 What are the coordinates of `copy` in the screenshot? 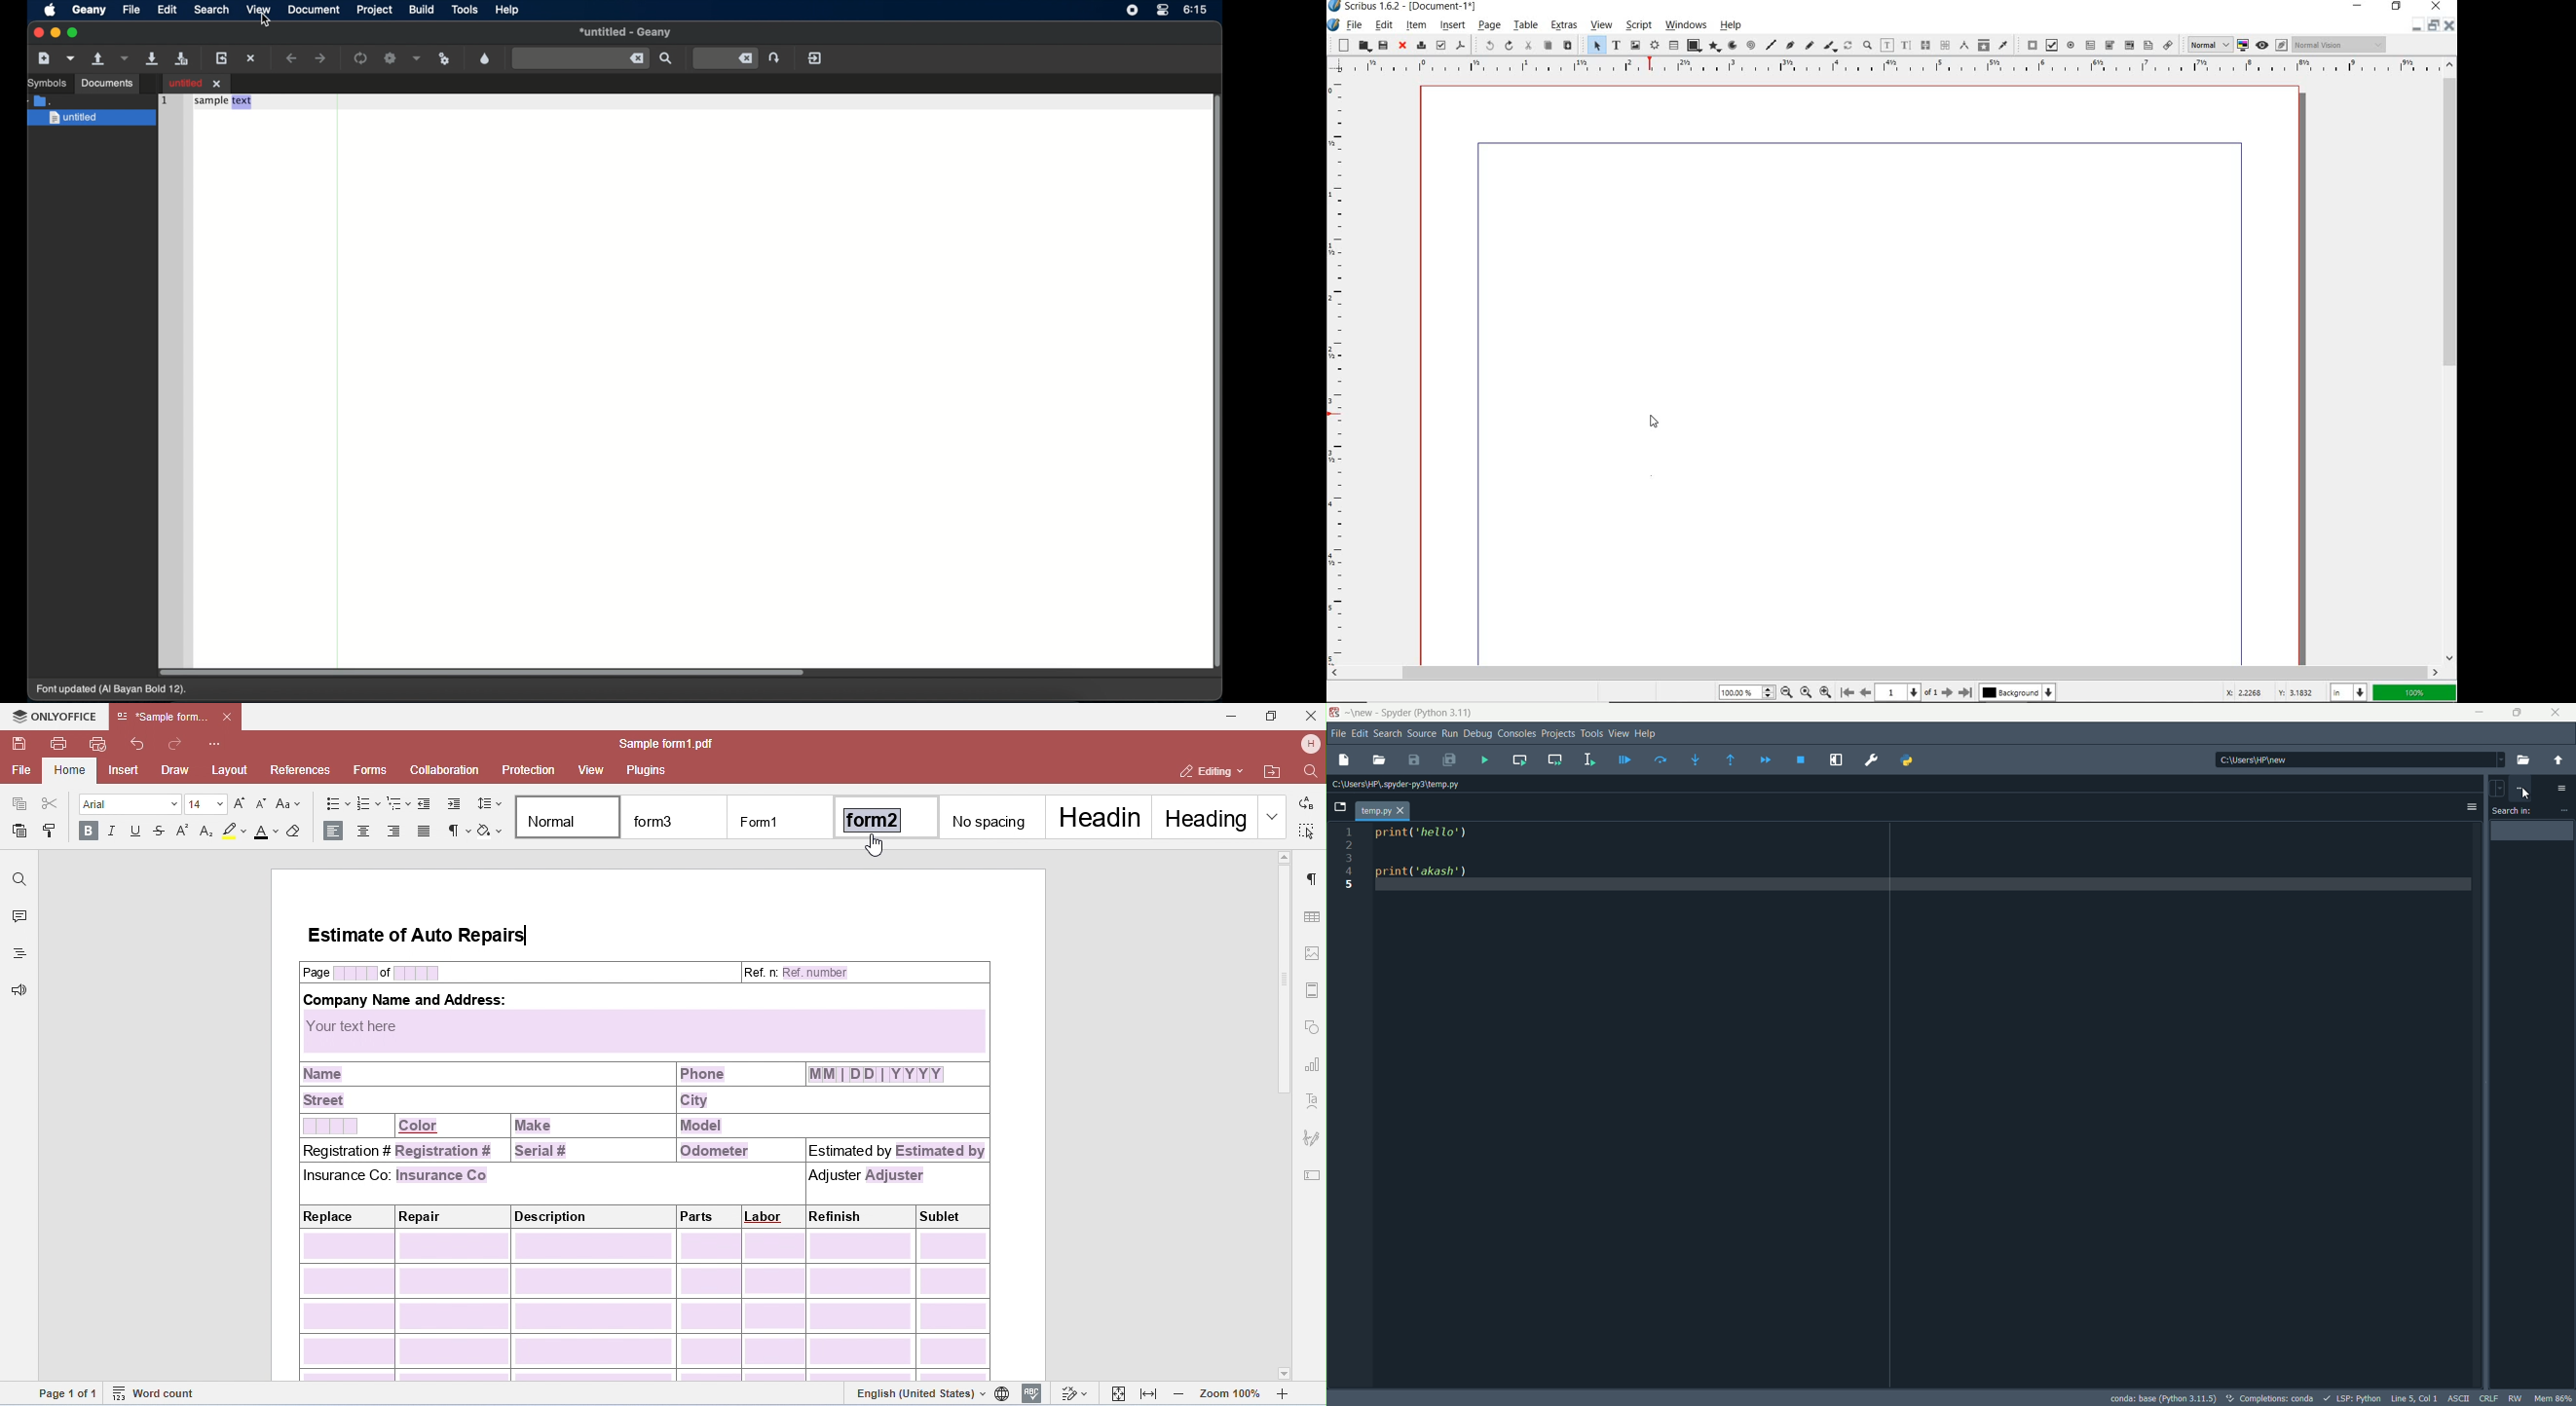 It's located at (1547, 46).